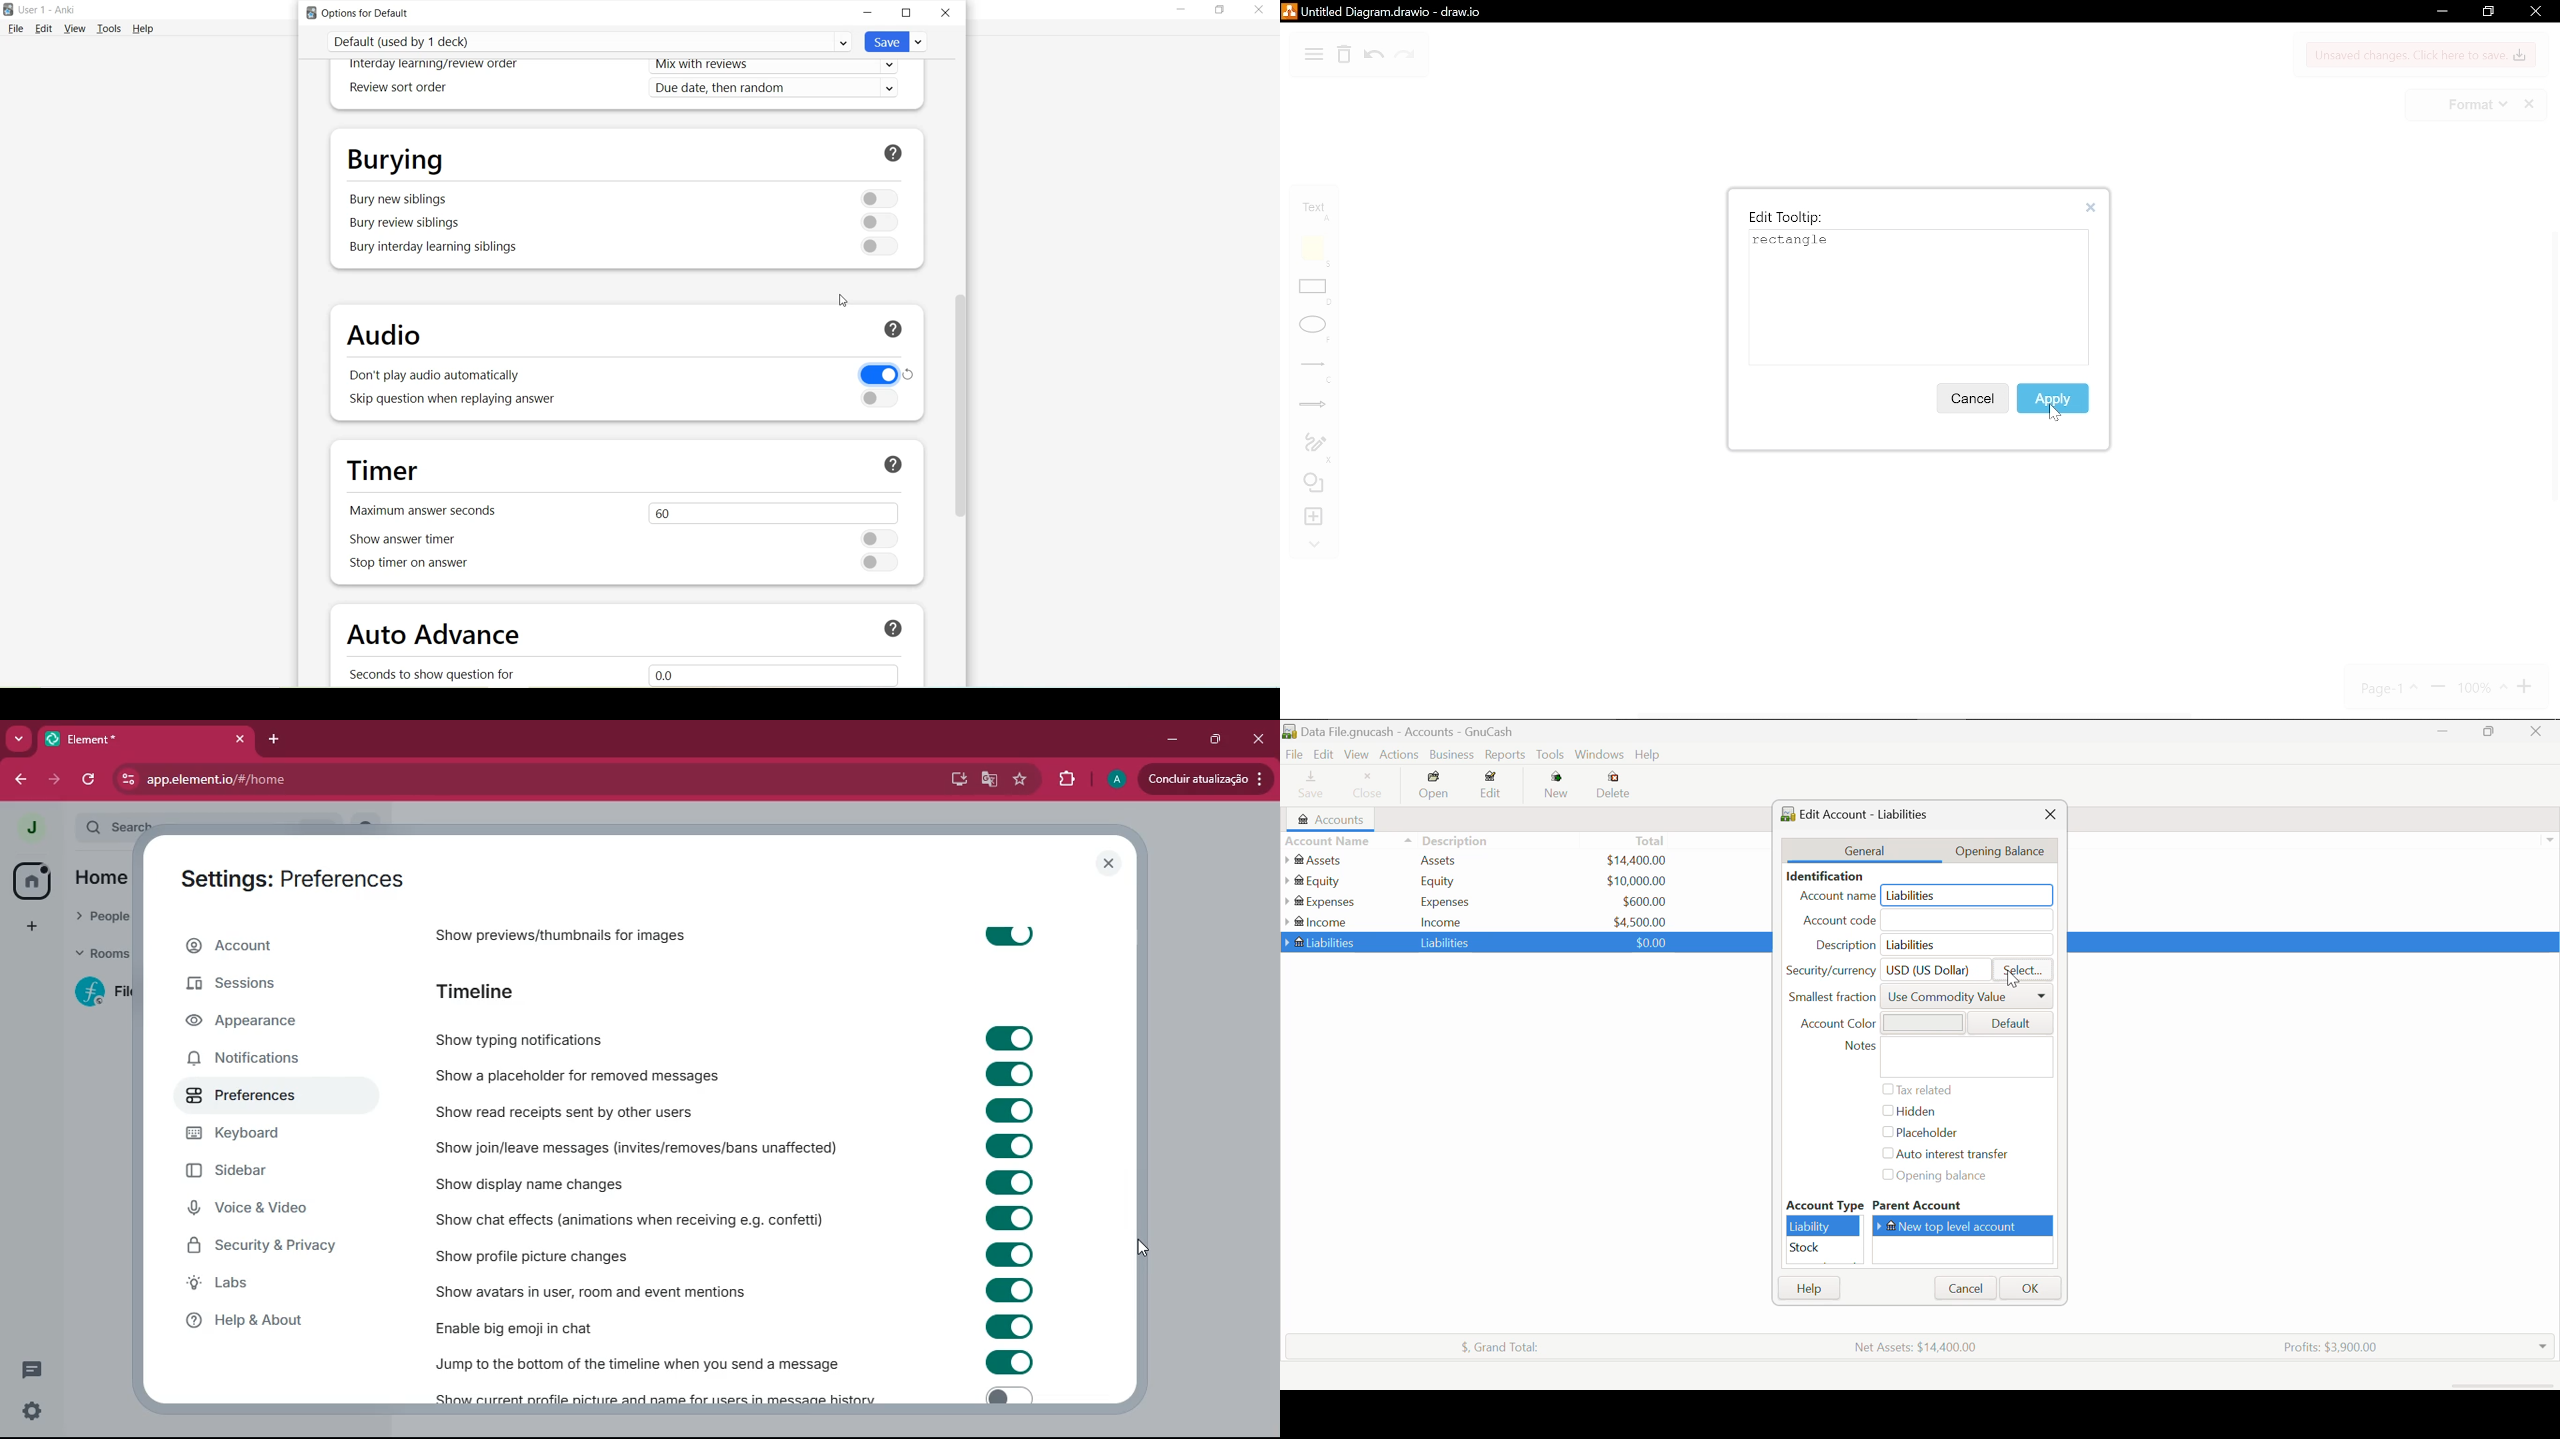  What do you see at coordinates (779, 67) in the screenshot?
I see `Mix with reviews` at bounding box center [779, 67].